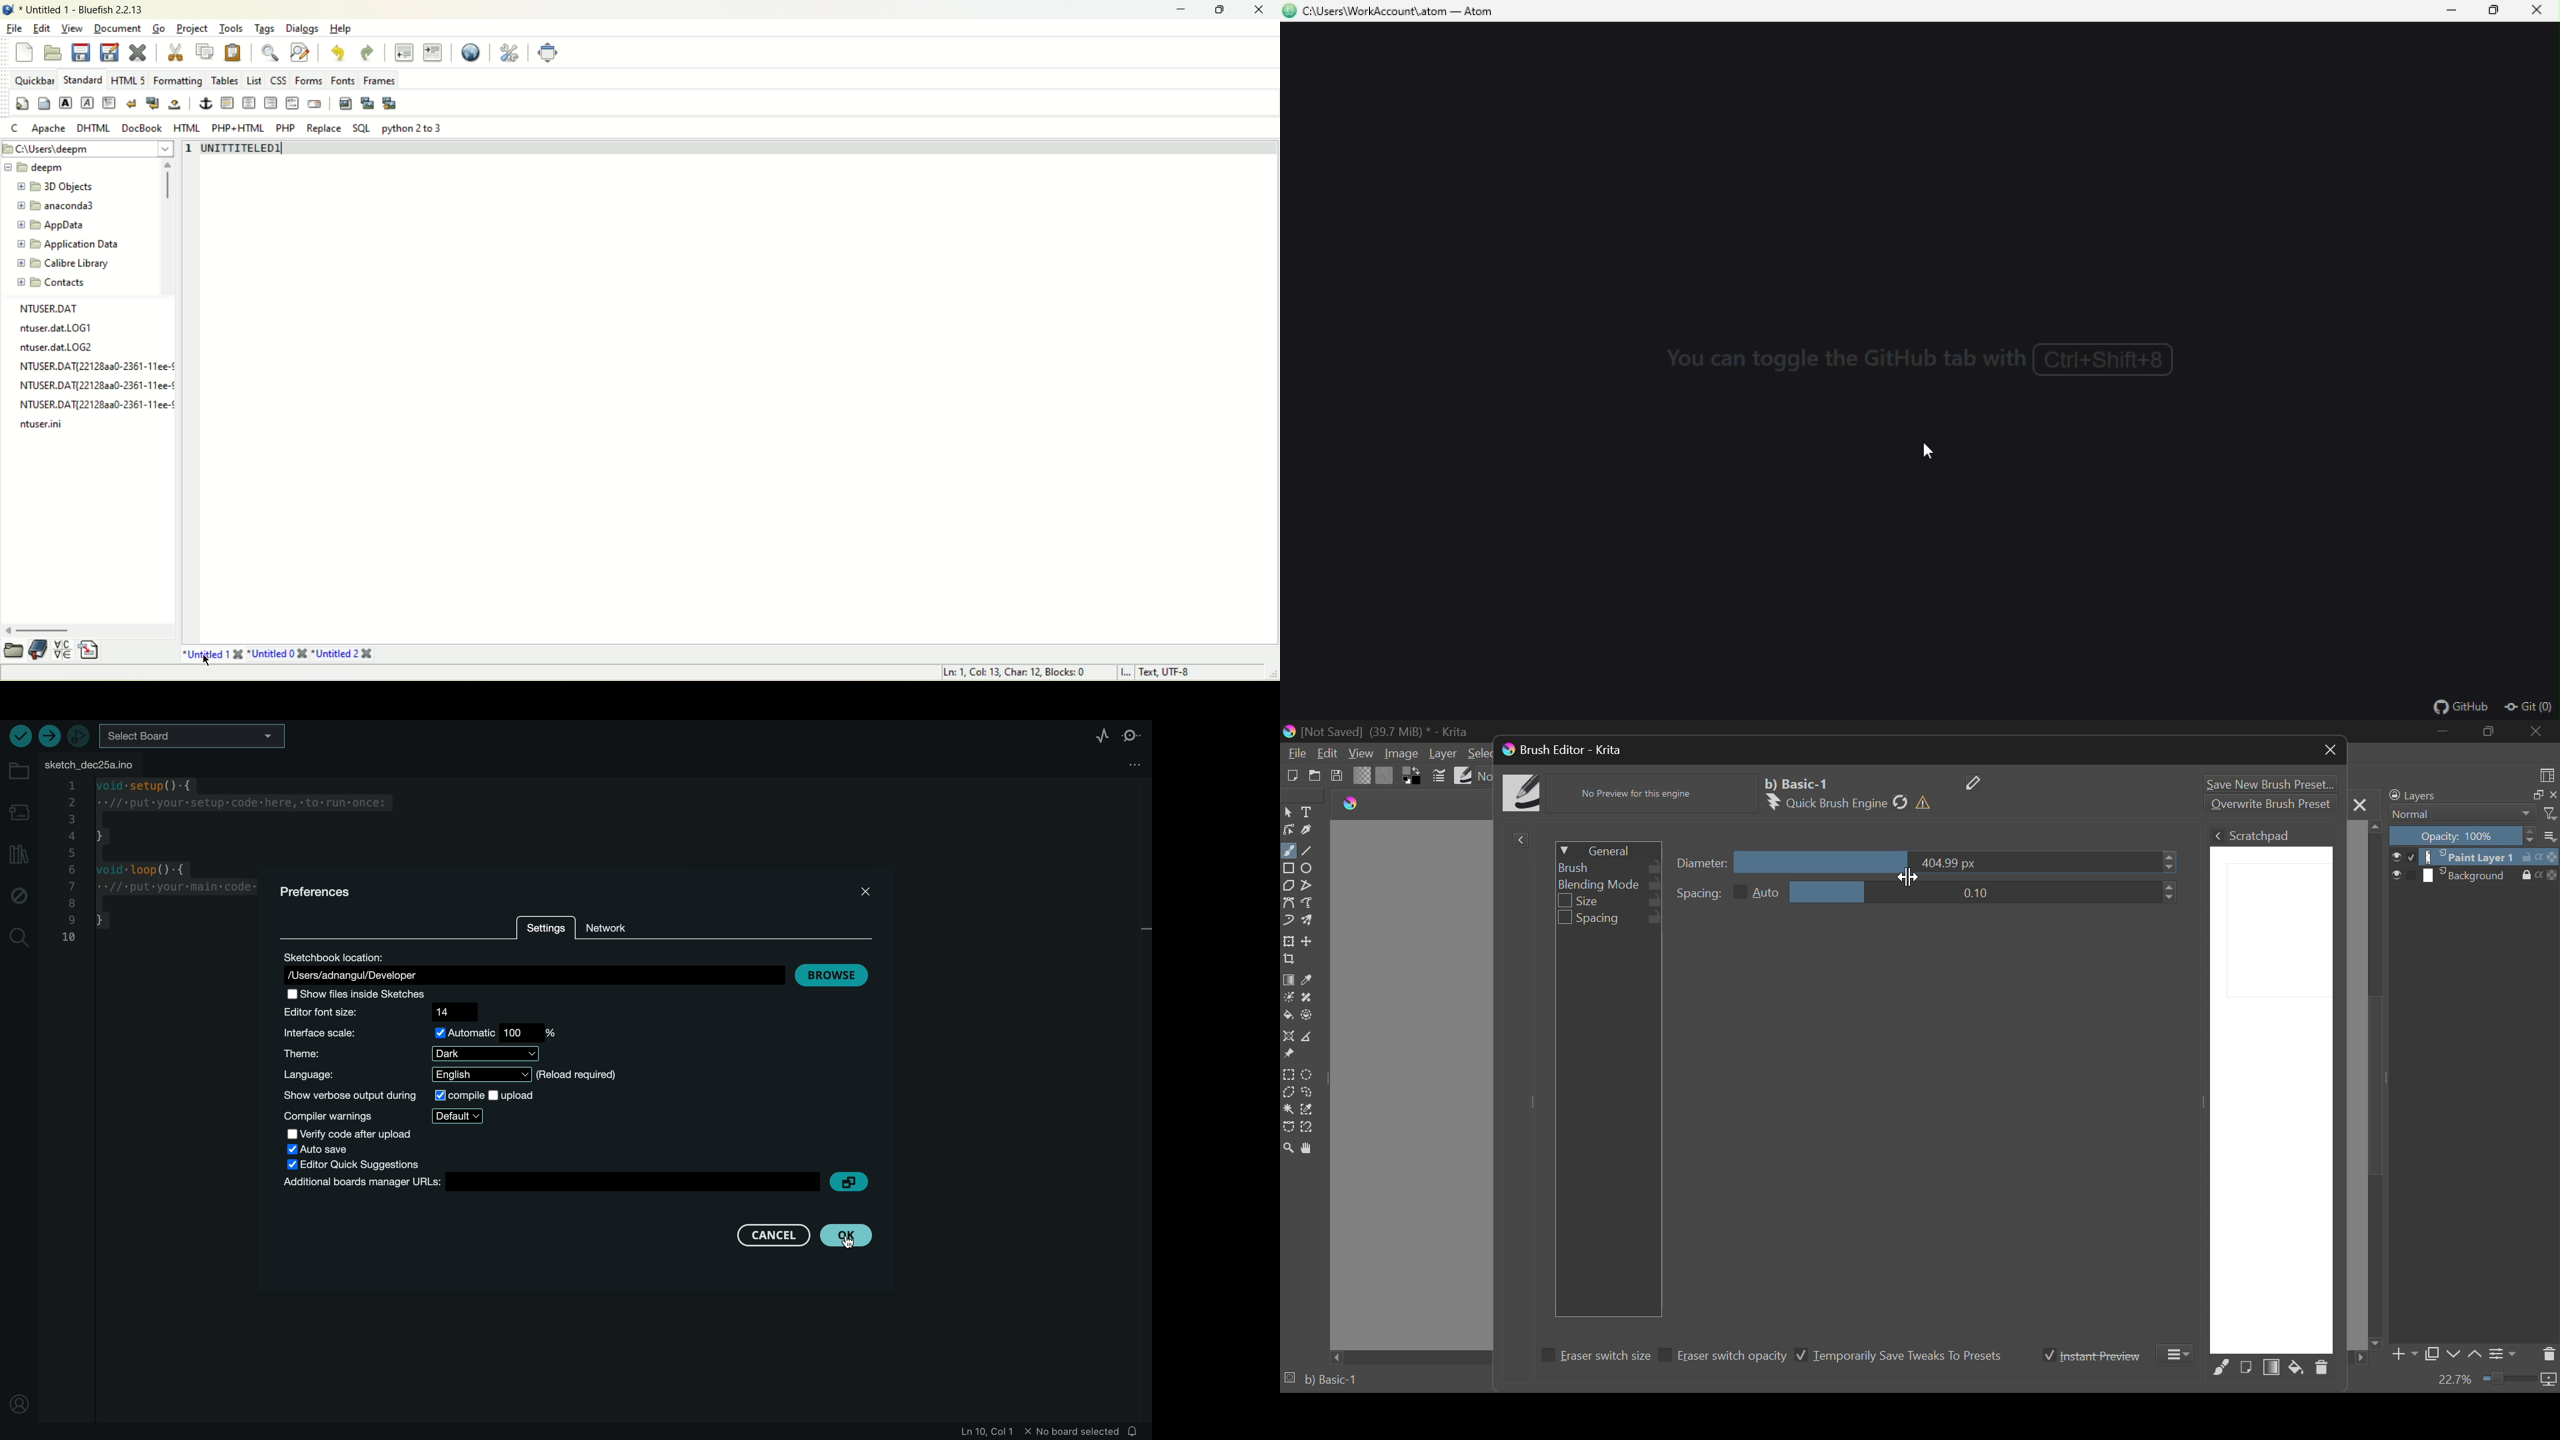 The image size is (2576, 1456). Describe the element at coordinates (49, 131) in the screenshot. I see `Apache` at that location.